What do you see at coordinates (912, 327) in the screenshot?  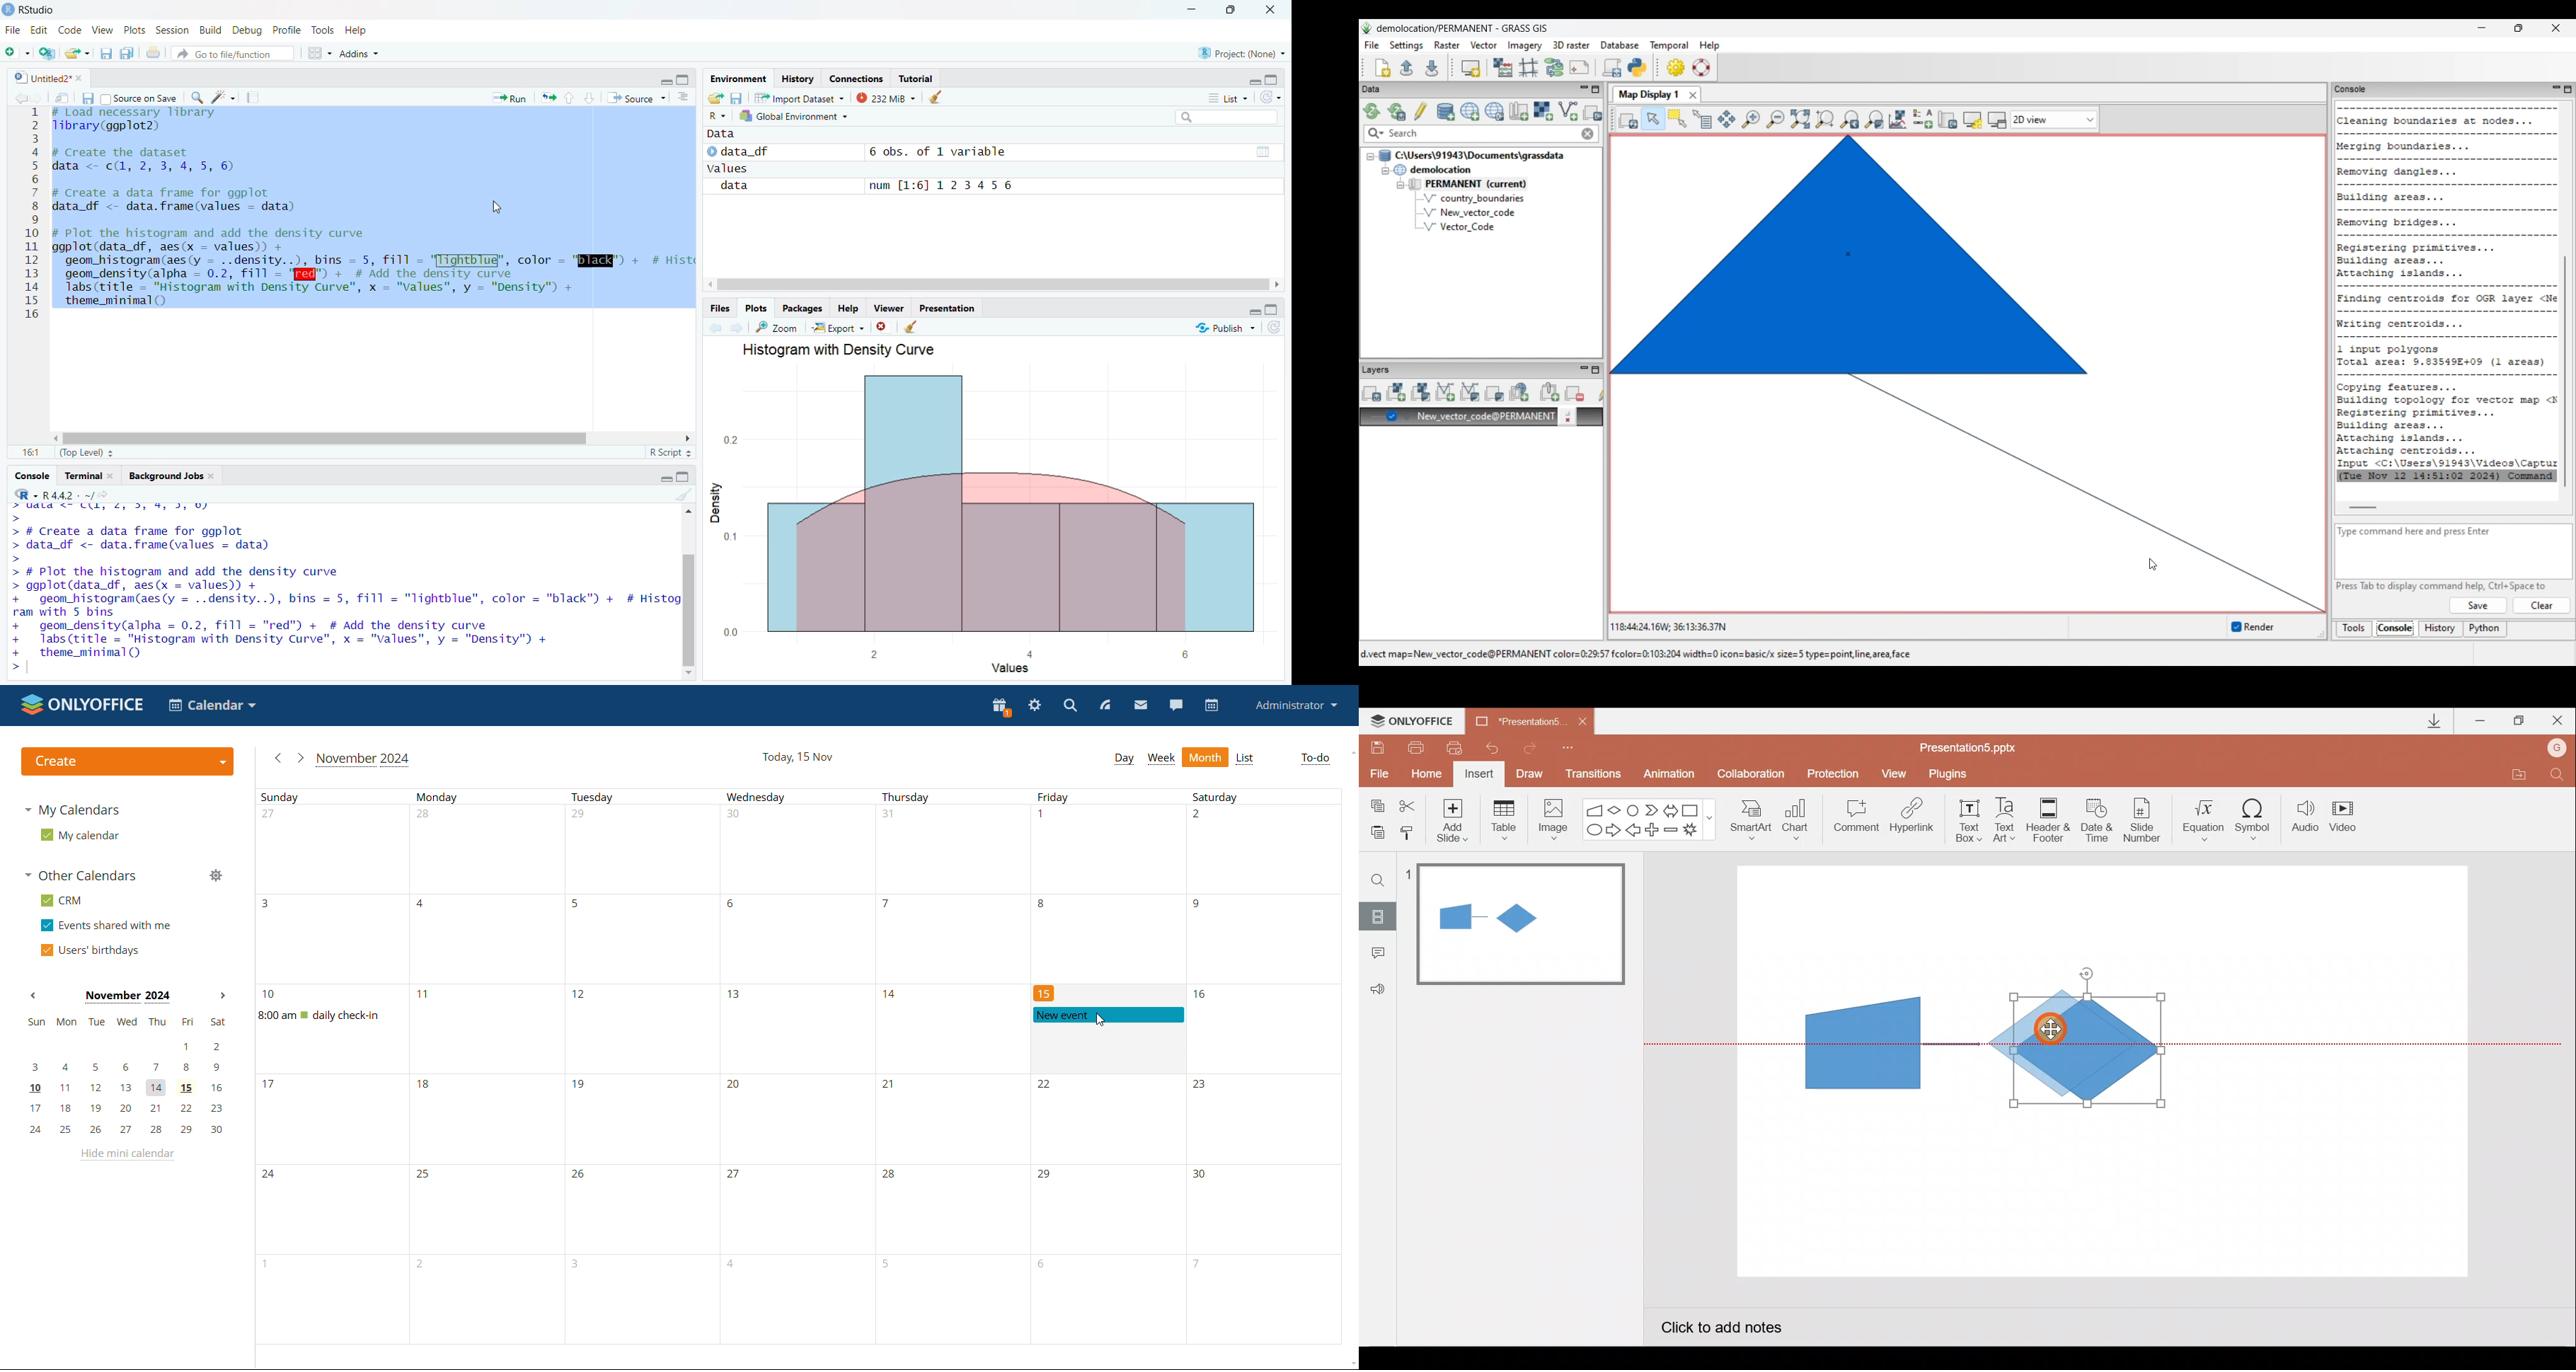 I see `clear all plots` at bounding box center [912, 327].